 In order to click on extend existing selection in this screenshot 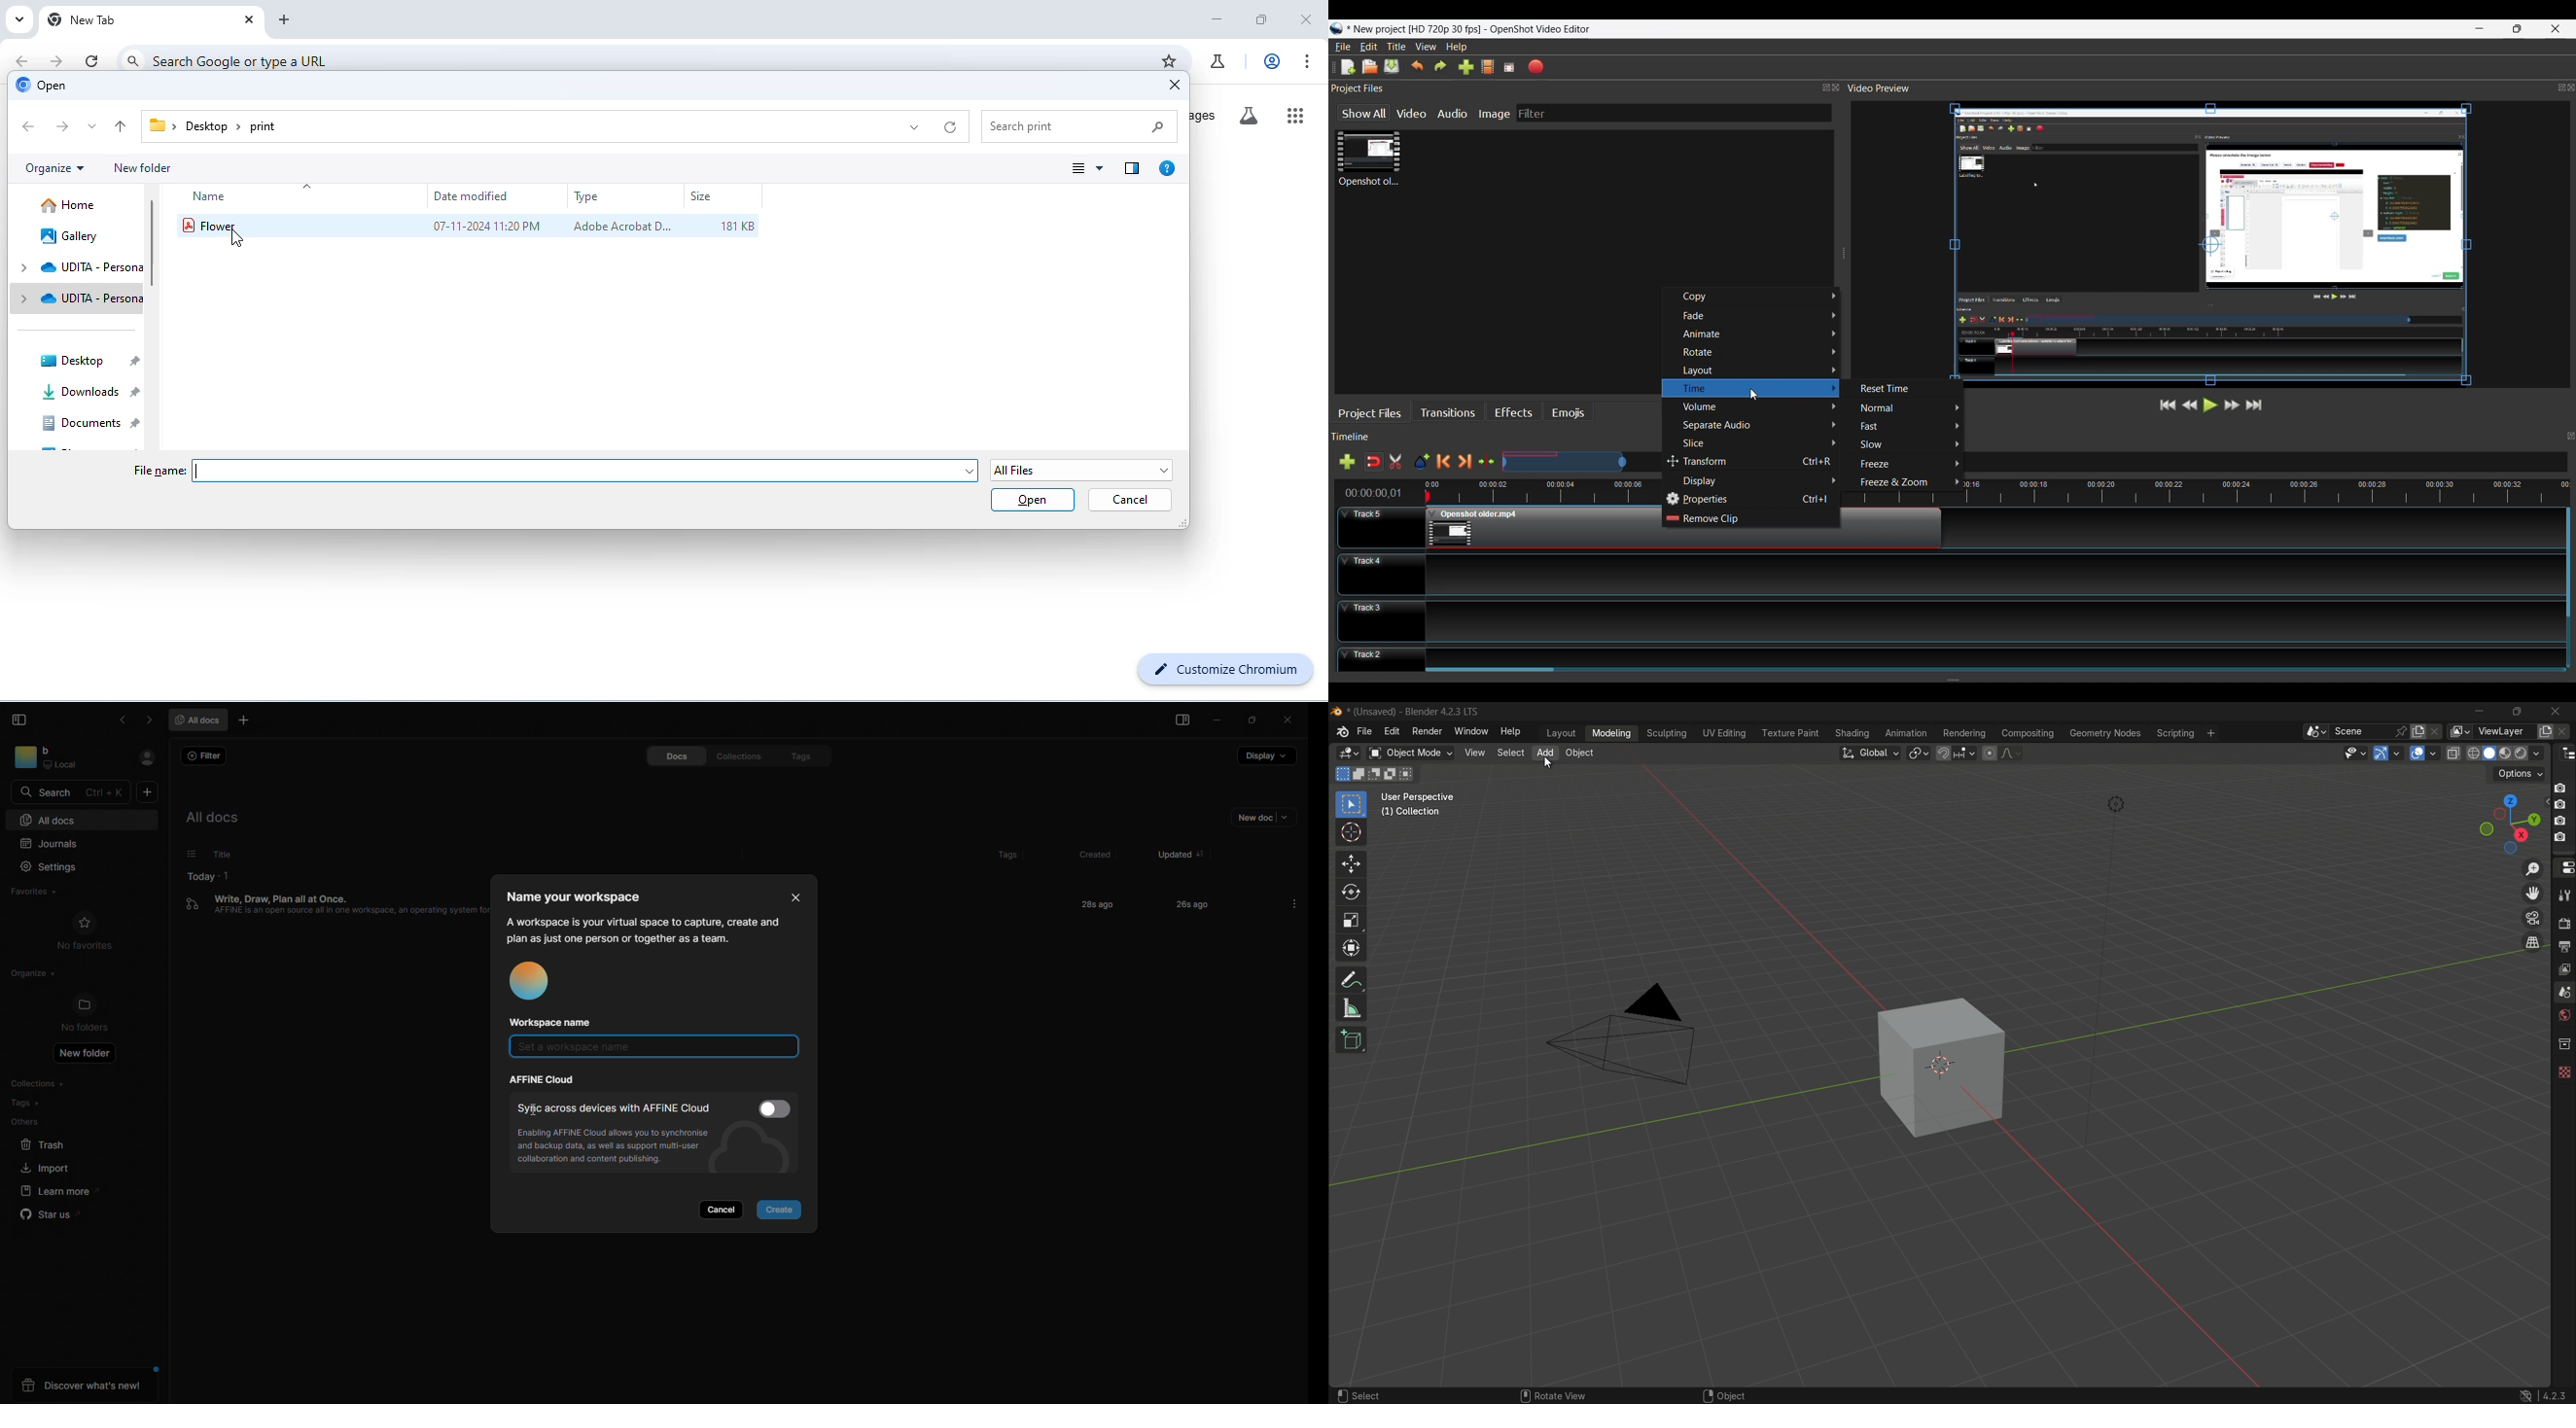, I will do `click(1360, 774)`.